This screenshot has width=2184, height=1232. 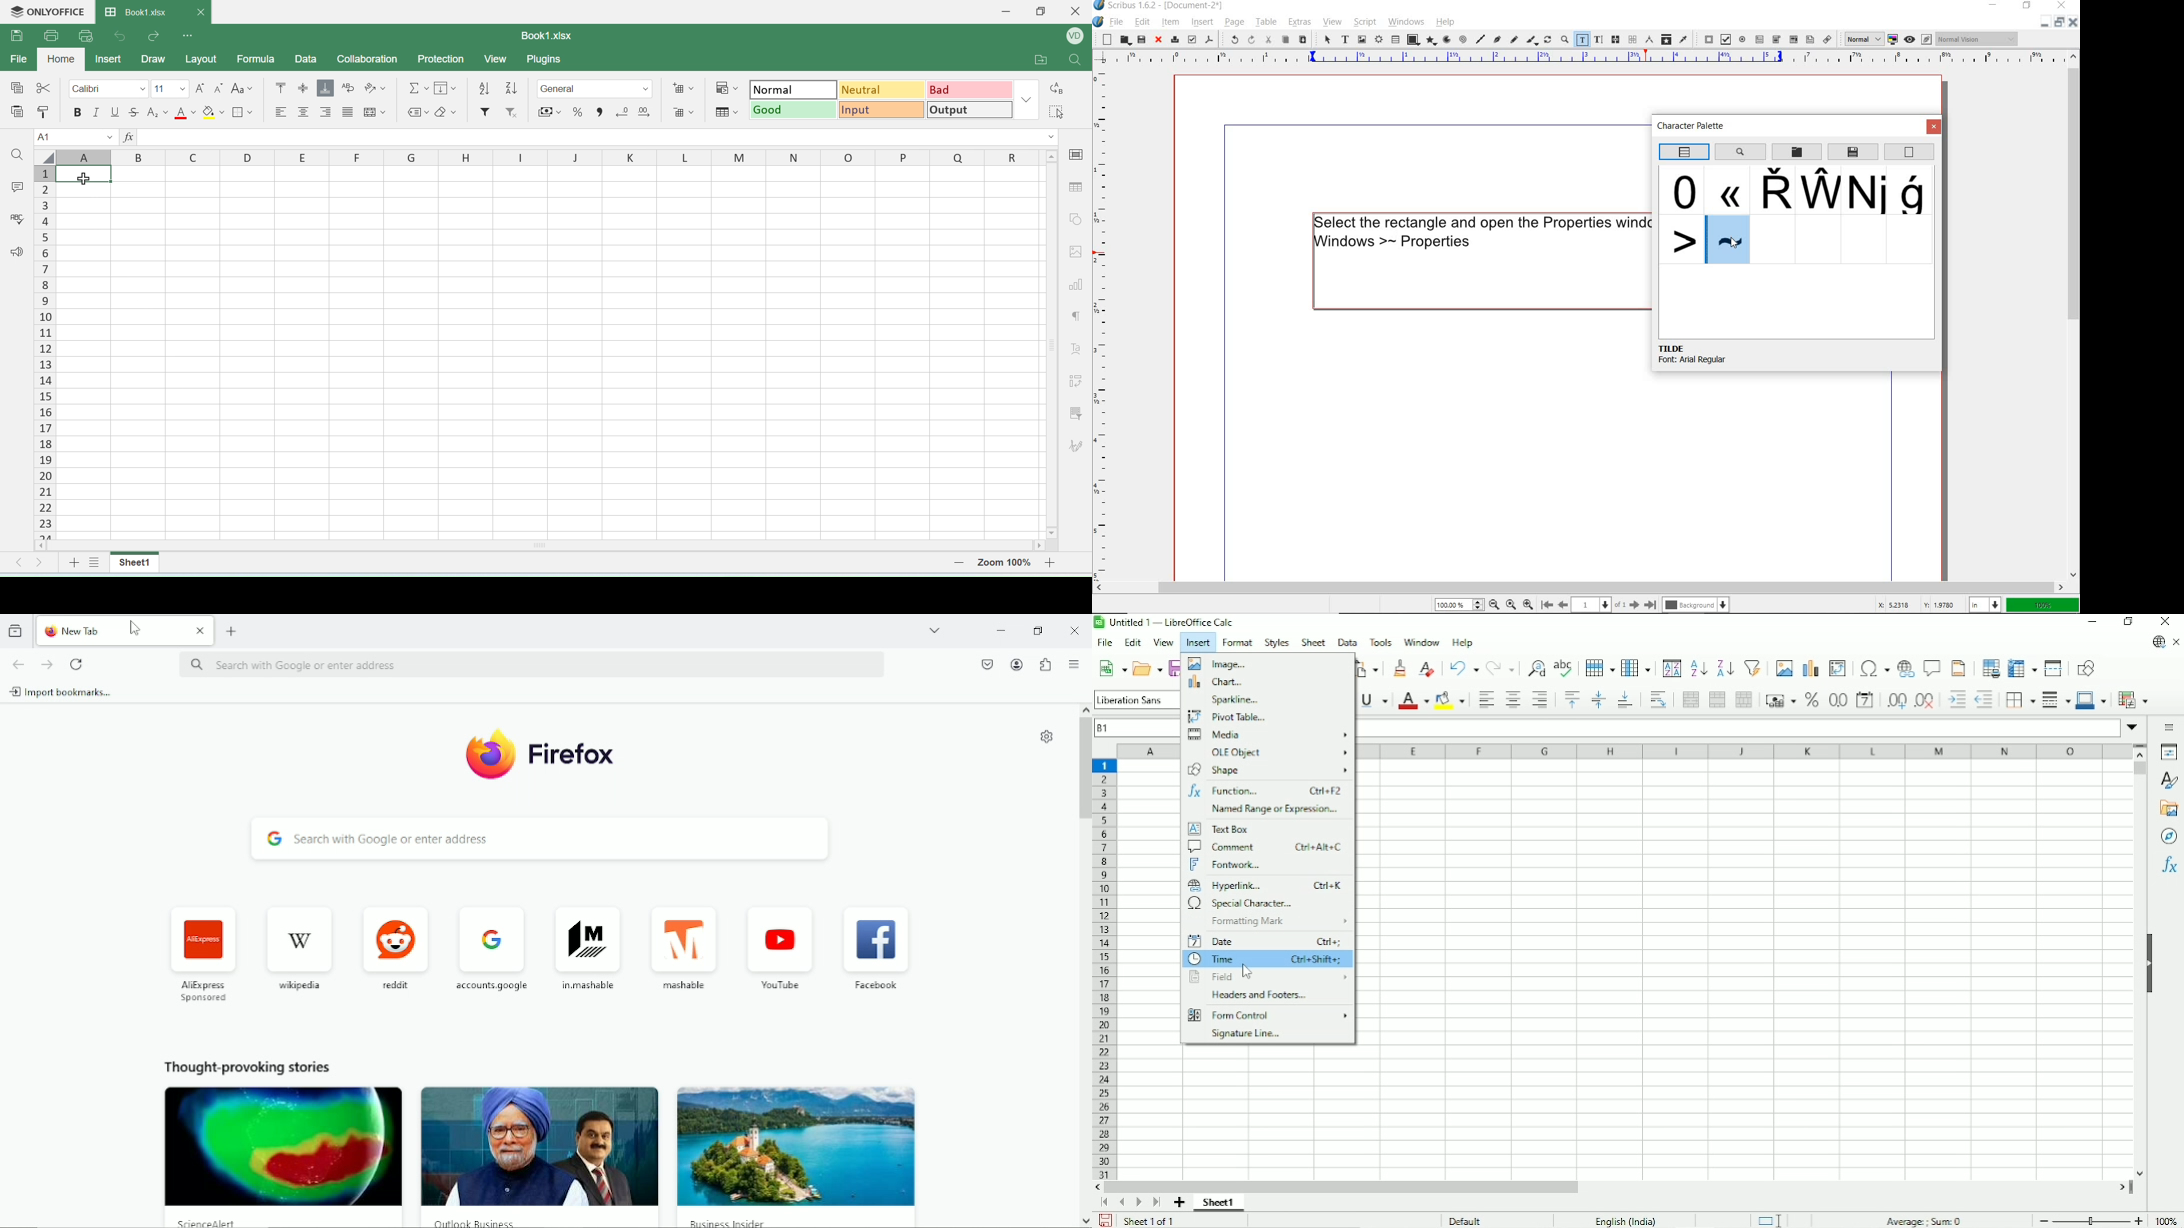 I want to click on adjust cells, so click(x=1076, y=382).